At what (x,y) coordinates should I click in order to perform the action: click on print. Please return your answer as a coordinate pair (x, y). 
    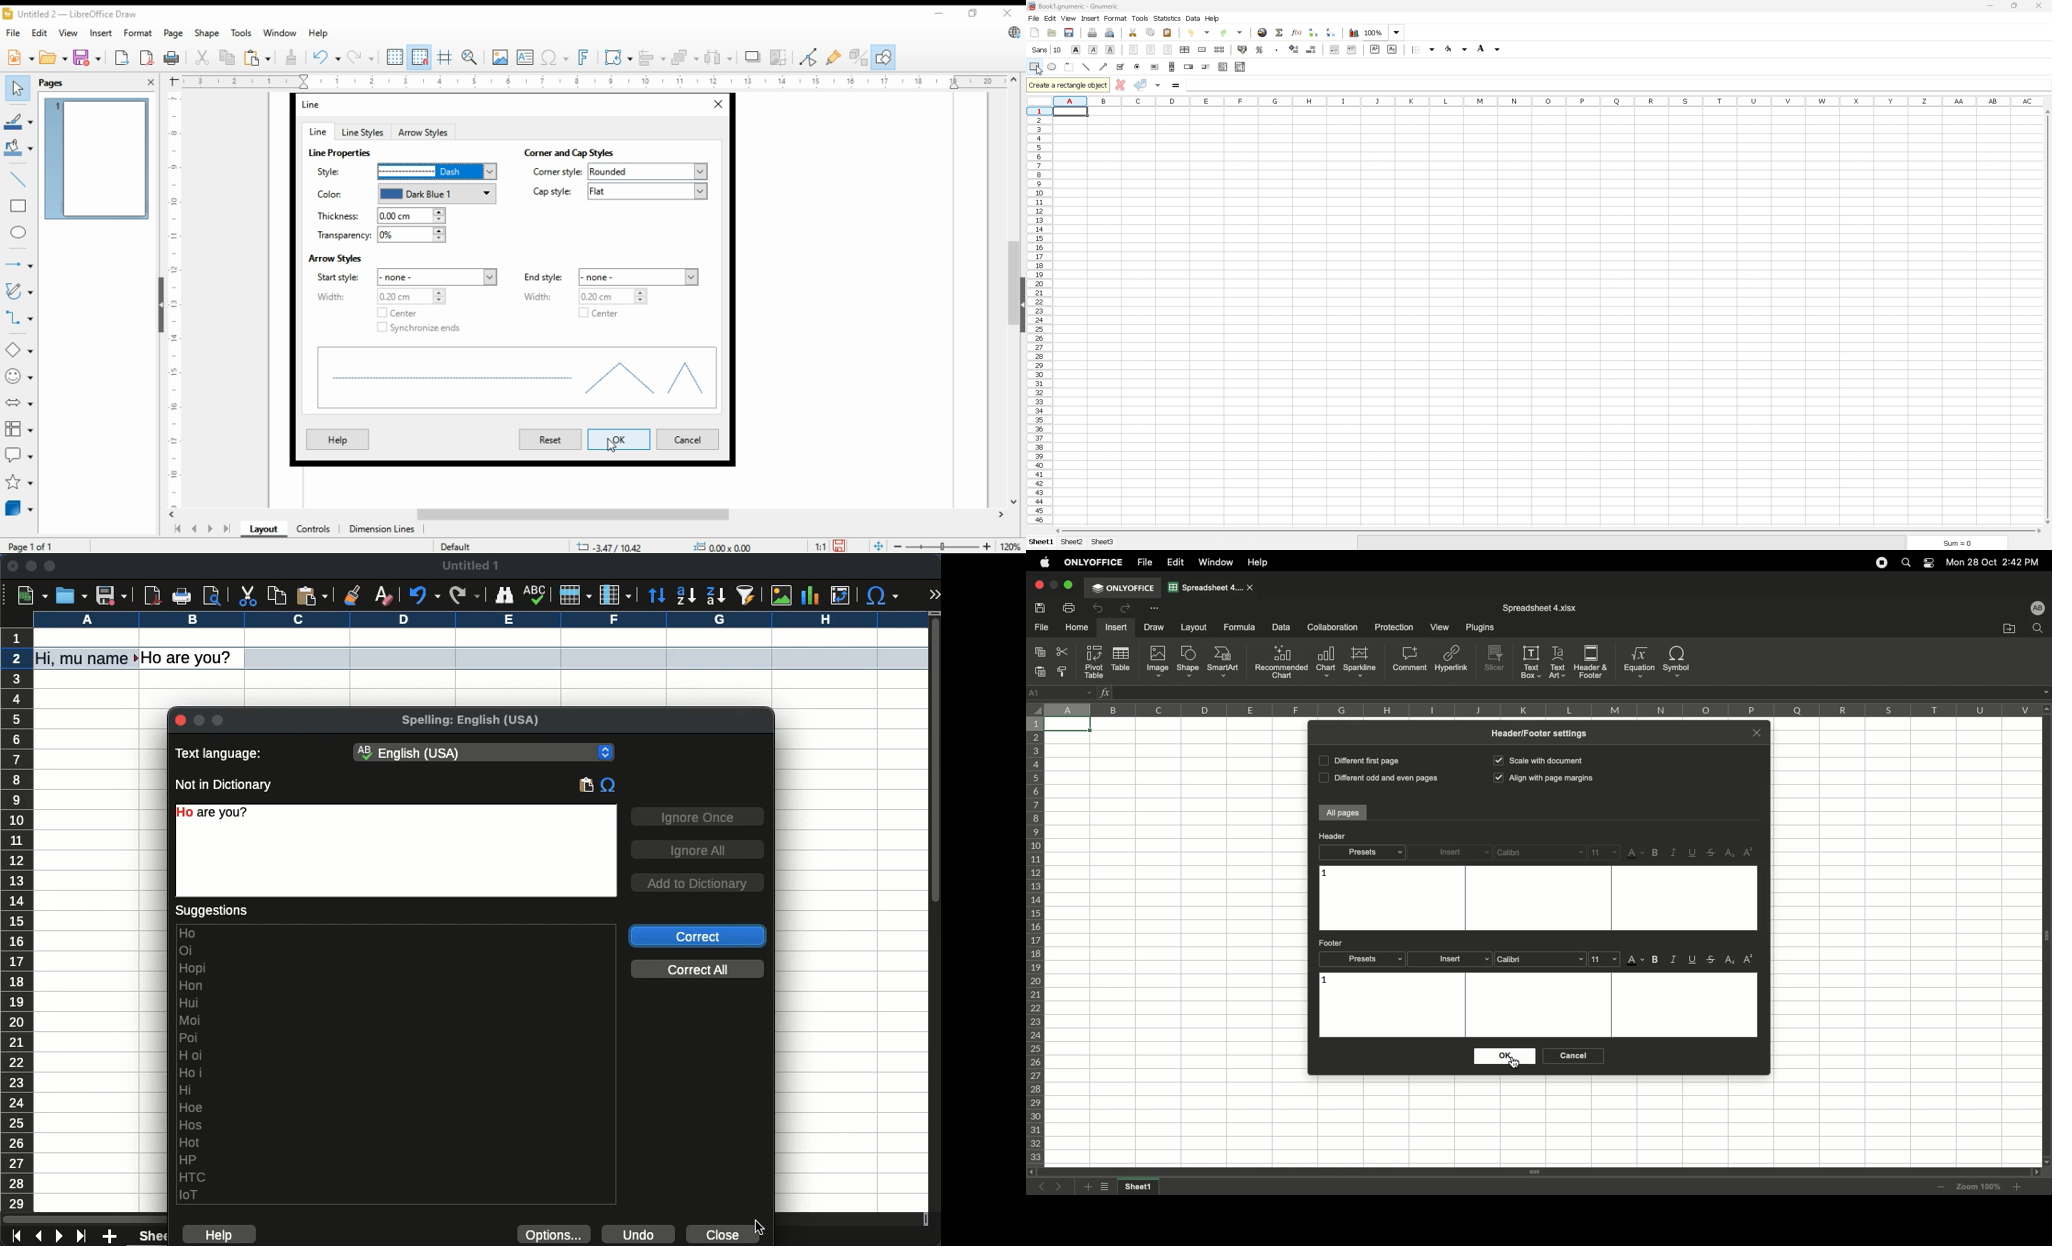
    Looking at the image, I should click on (172, 58).